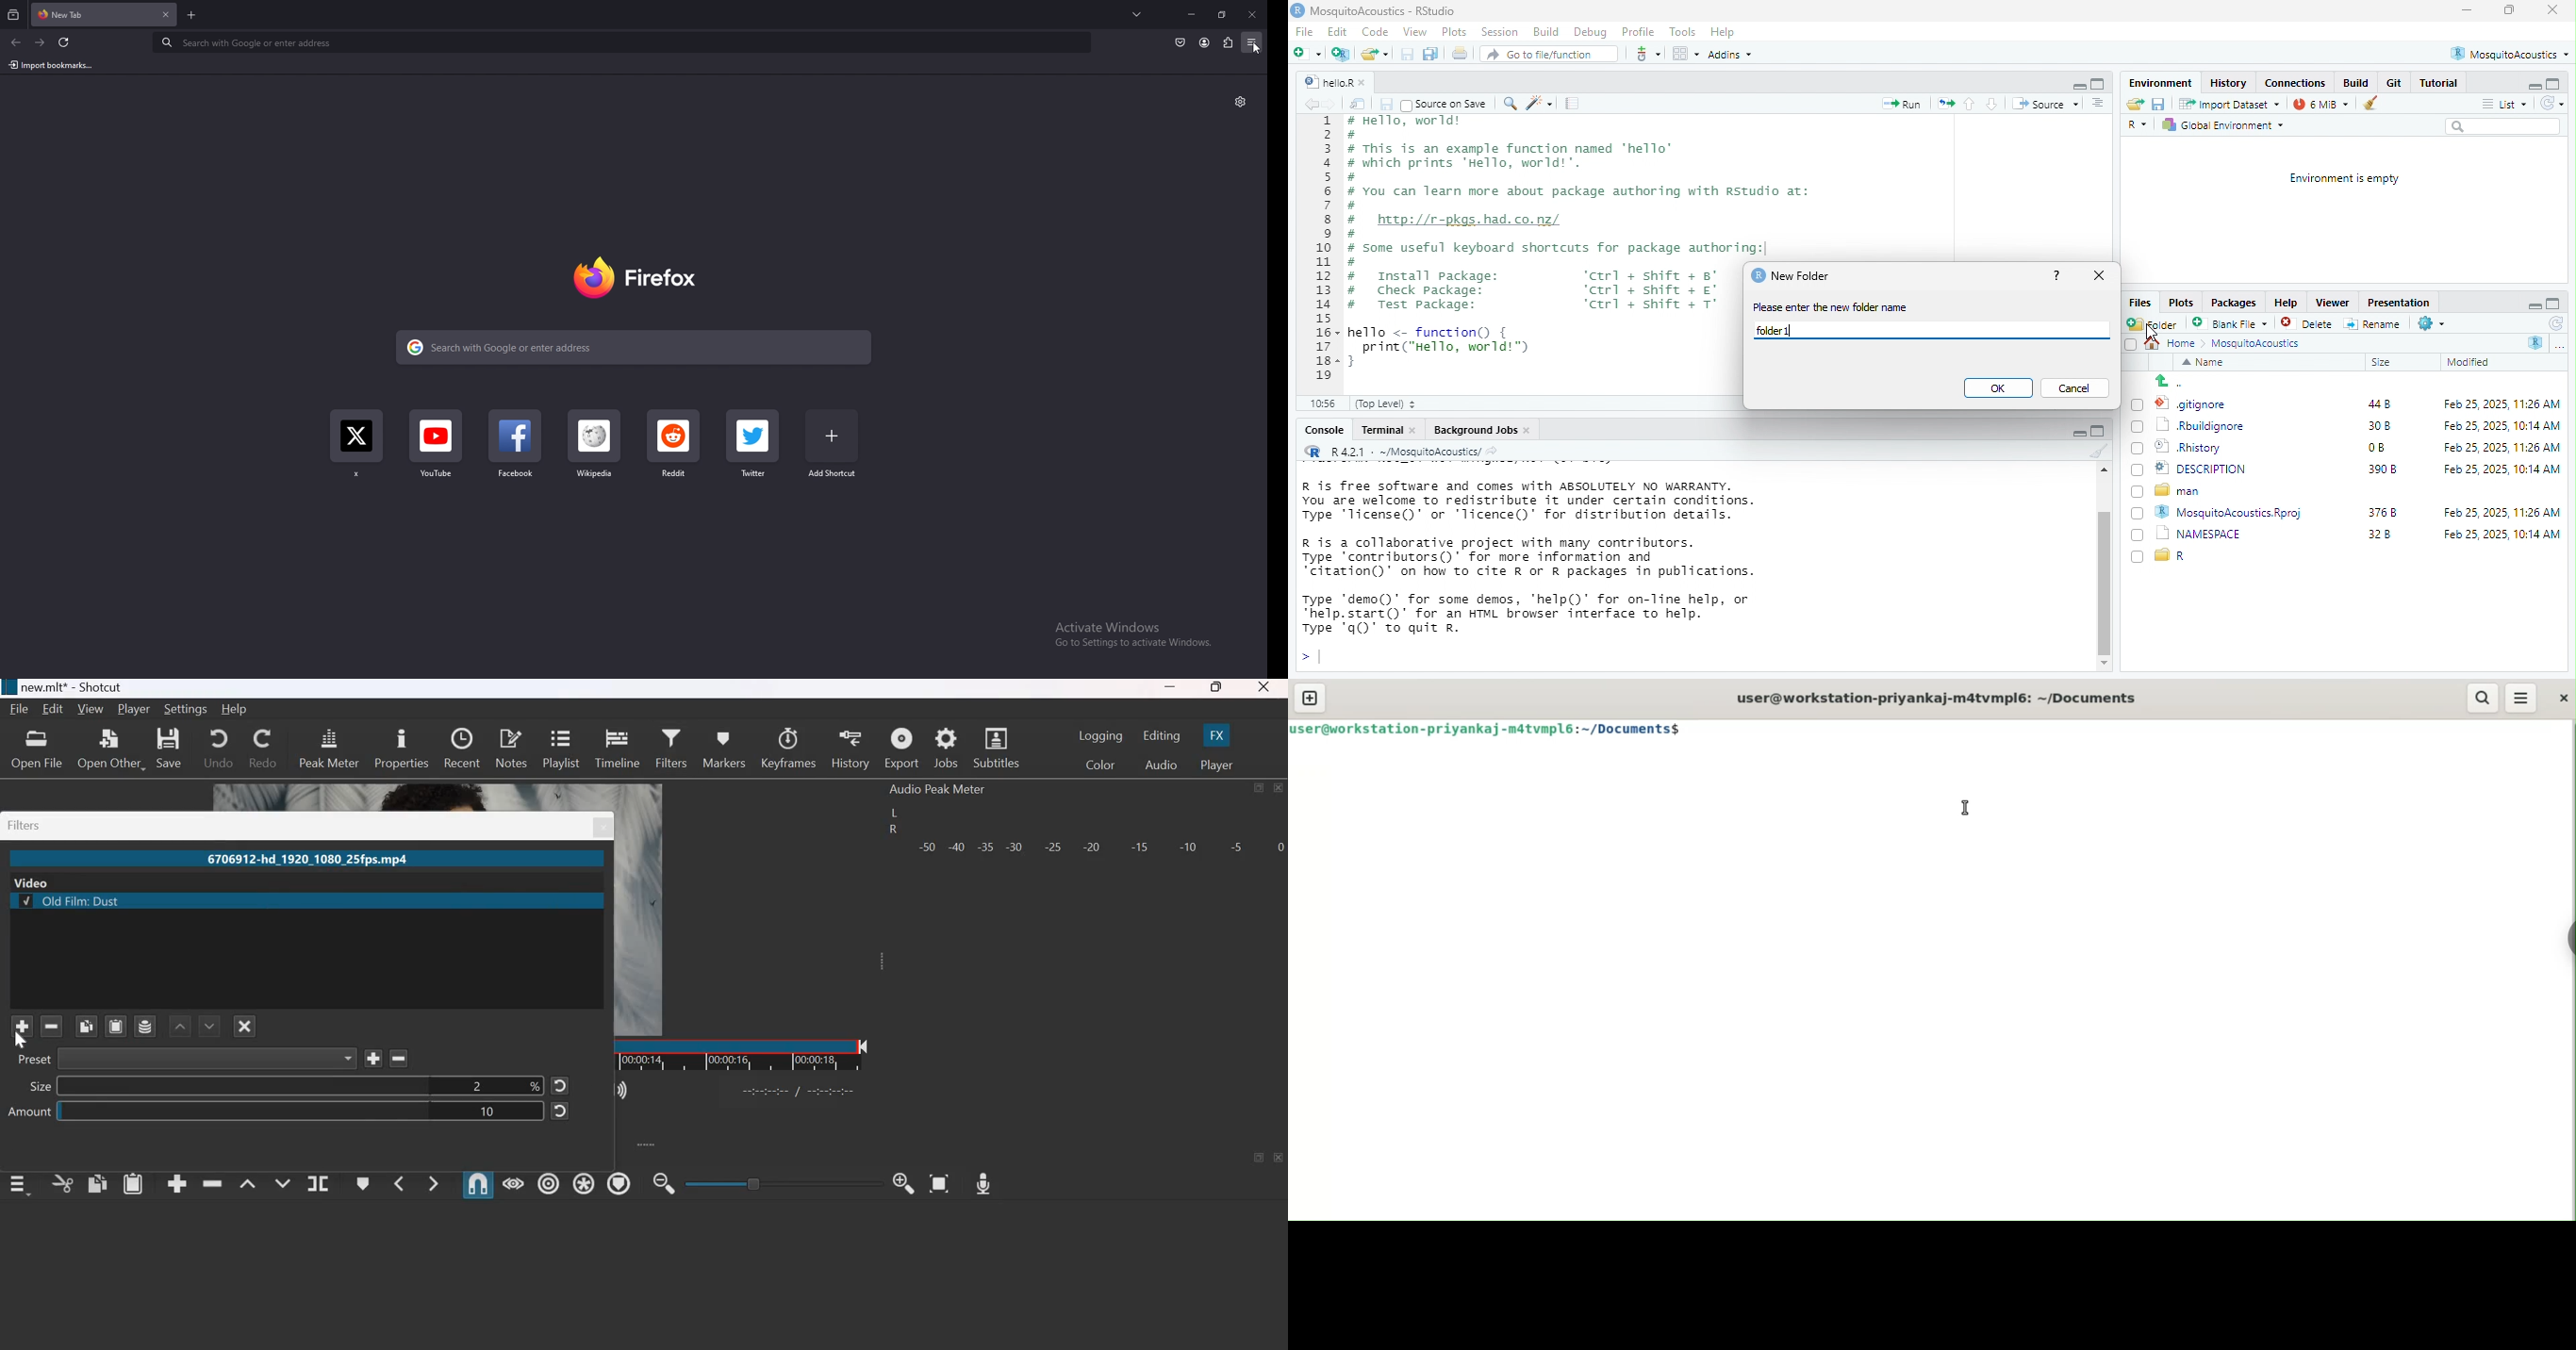 The height and width of the screenshot is (1372, 2576). Describe the element at coordinates (1461, 54) in the screenshot. I see `print the current file` at that location.